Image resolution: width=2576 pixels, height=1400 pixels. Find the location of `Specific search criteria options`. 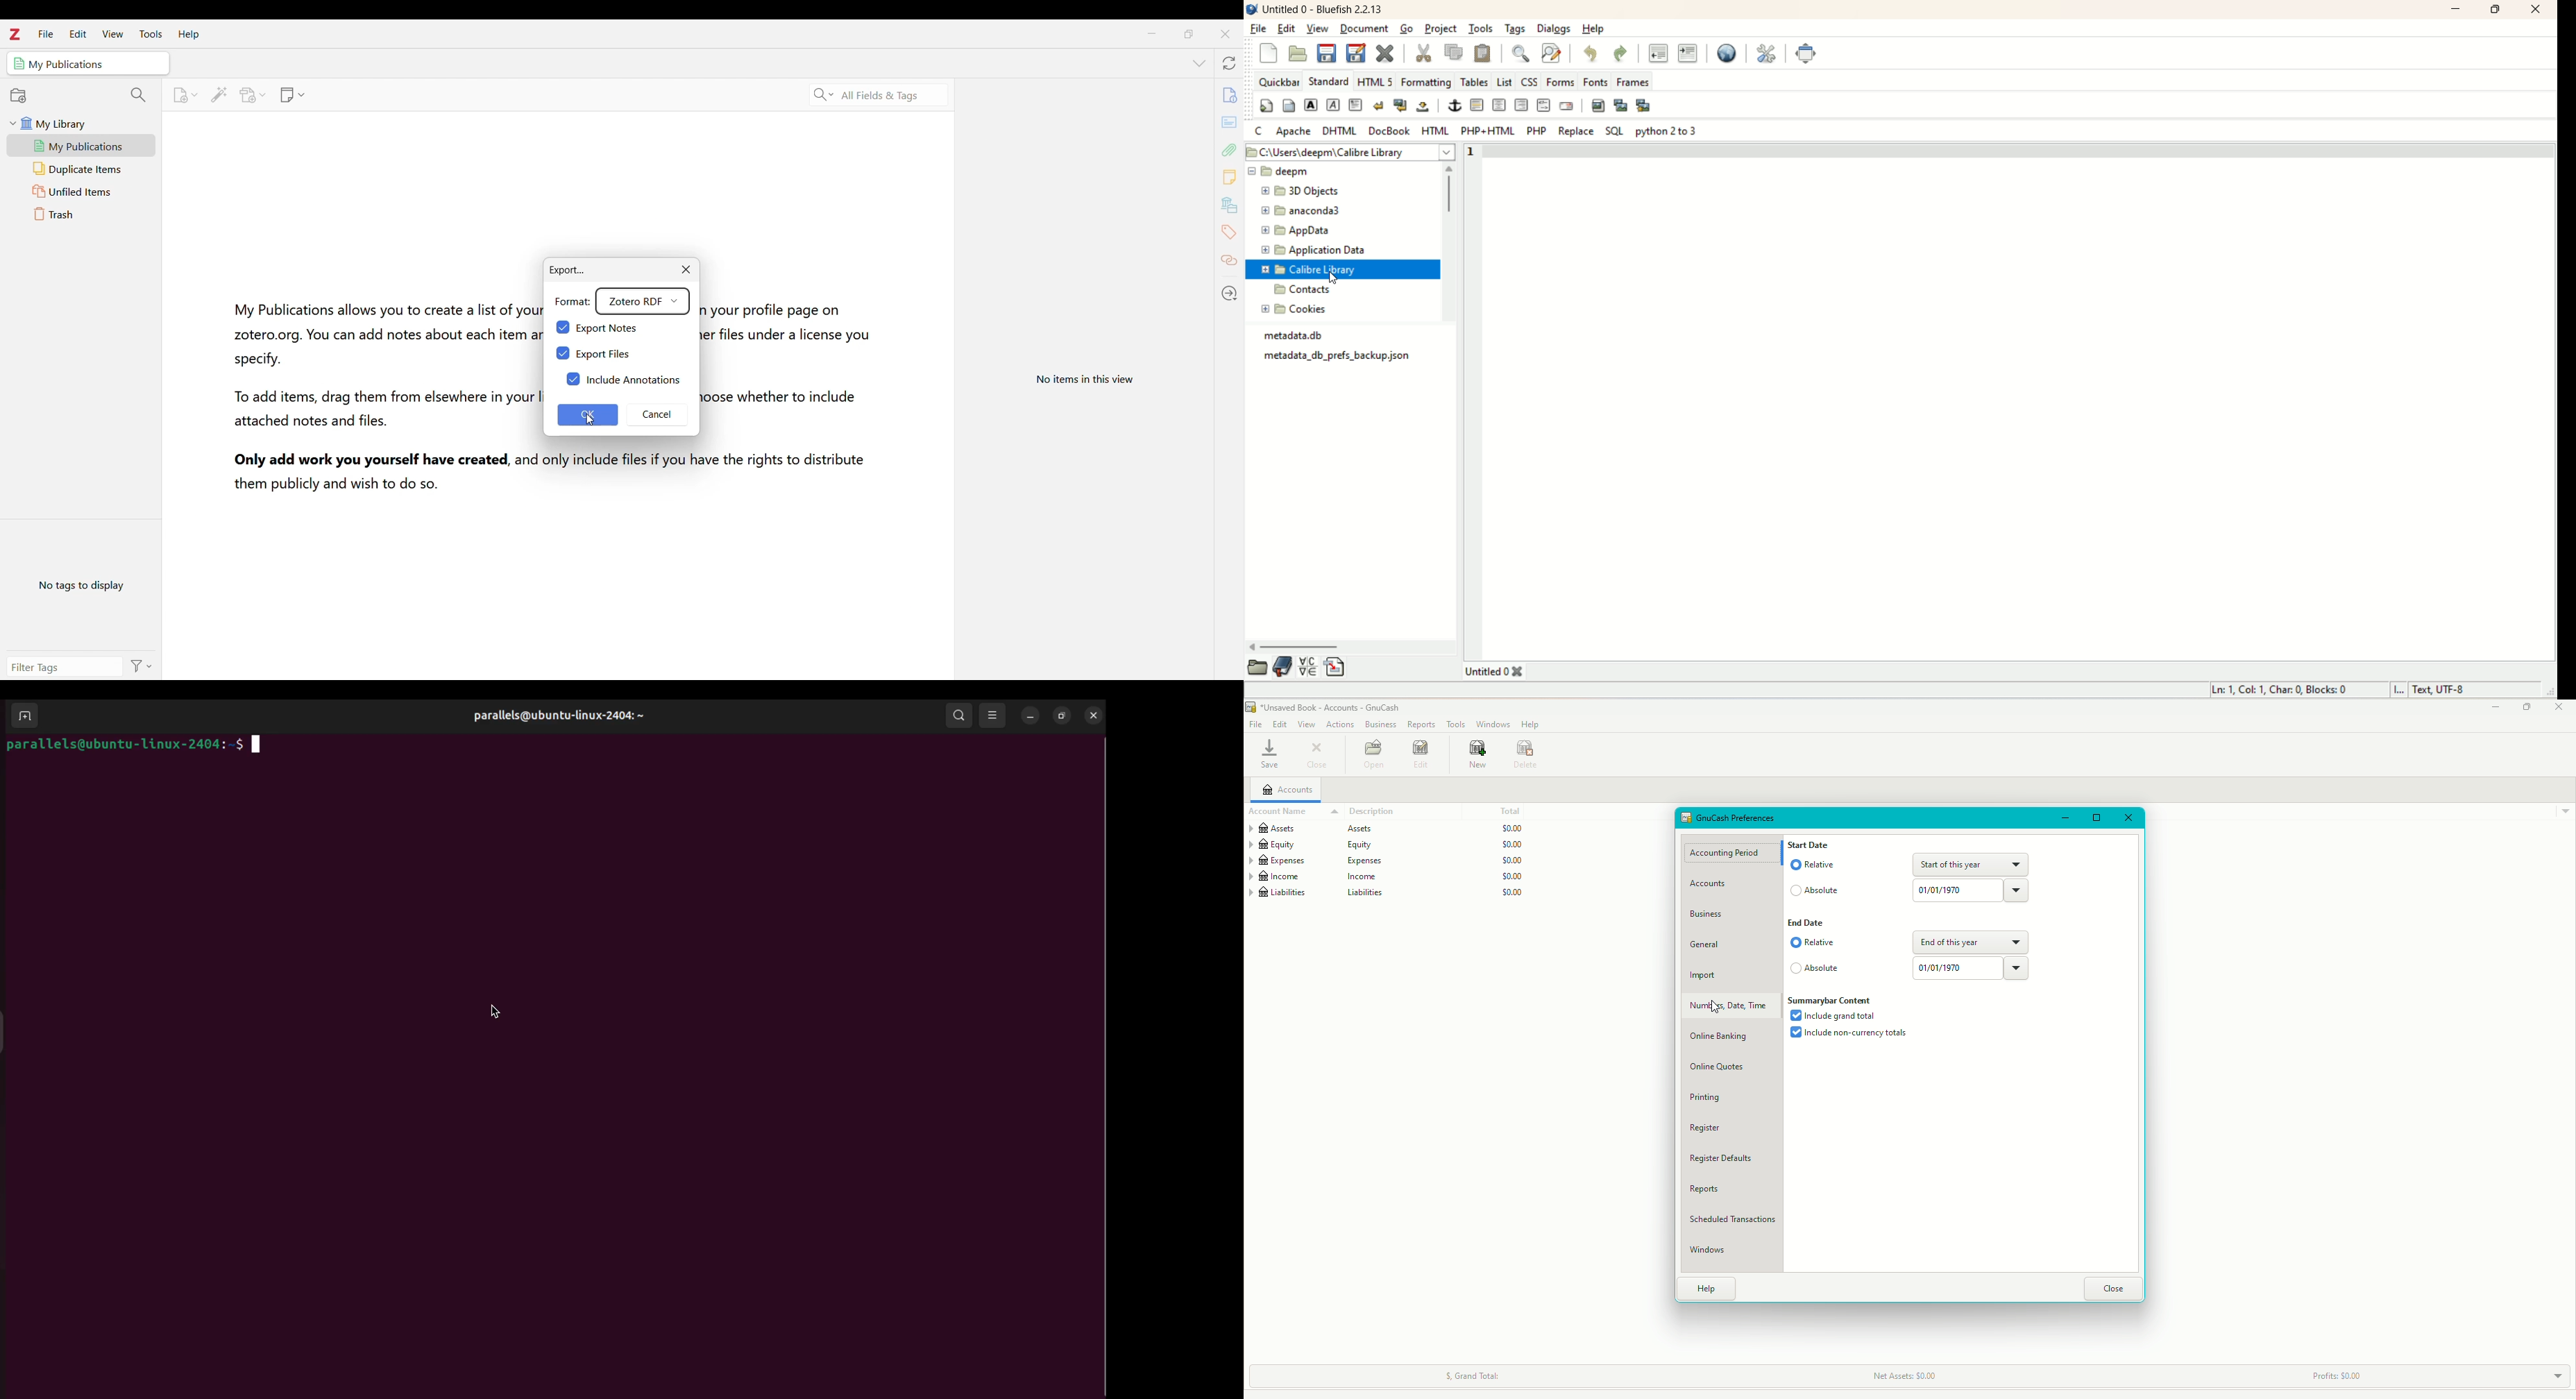

Specific search criteria options is located at coordinates (824, 95).